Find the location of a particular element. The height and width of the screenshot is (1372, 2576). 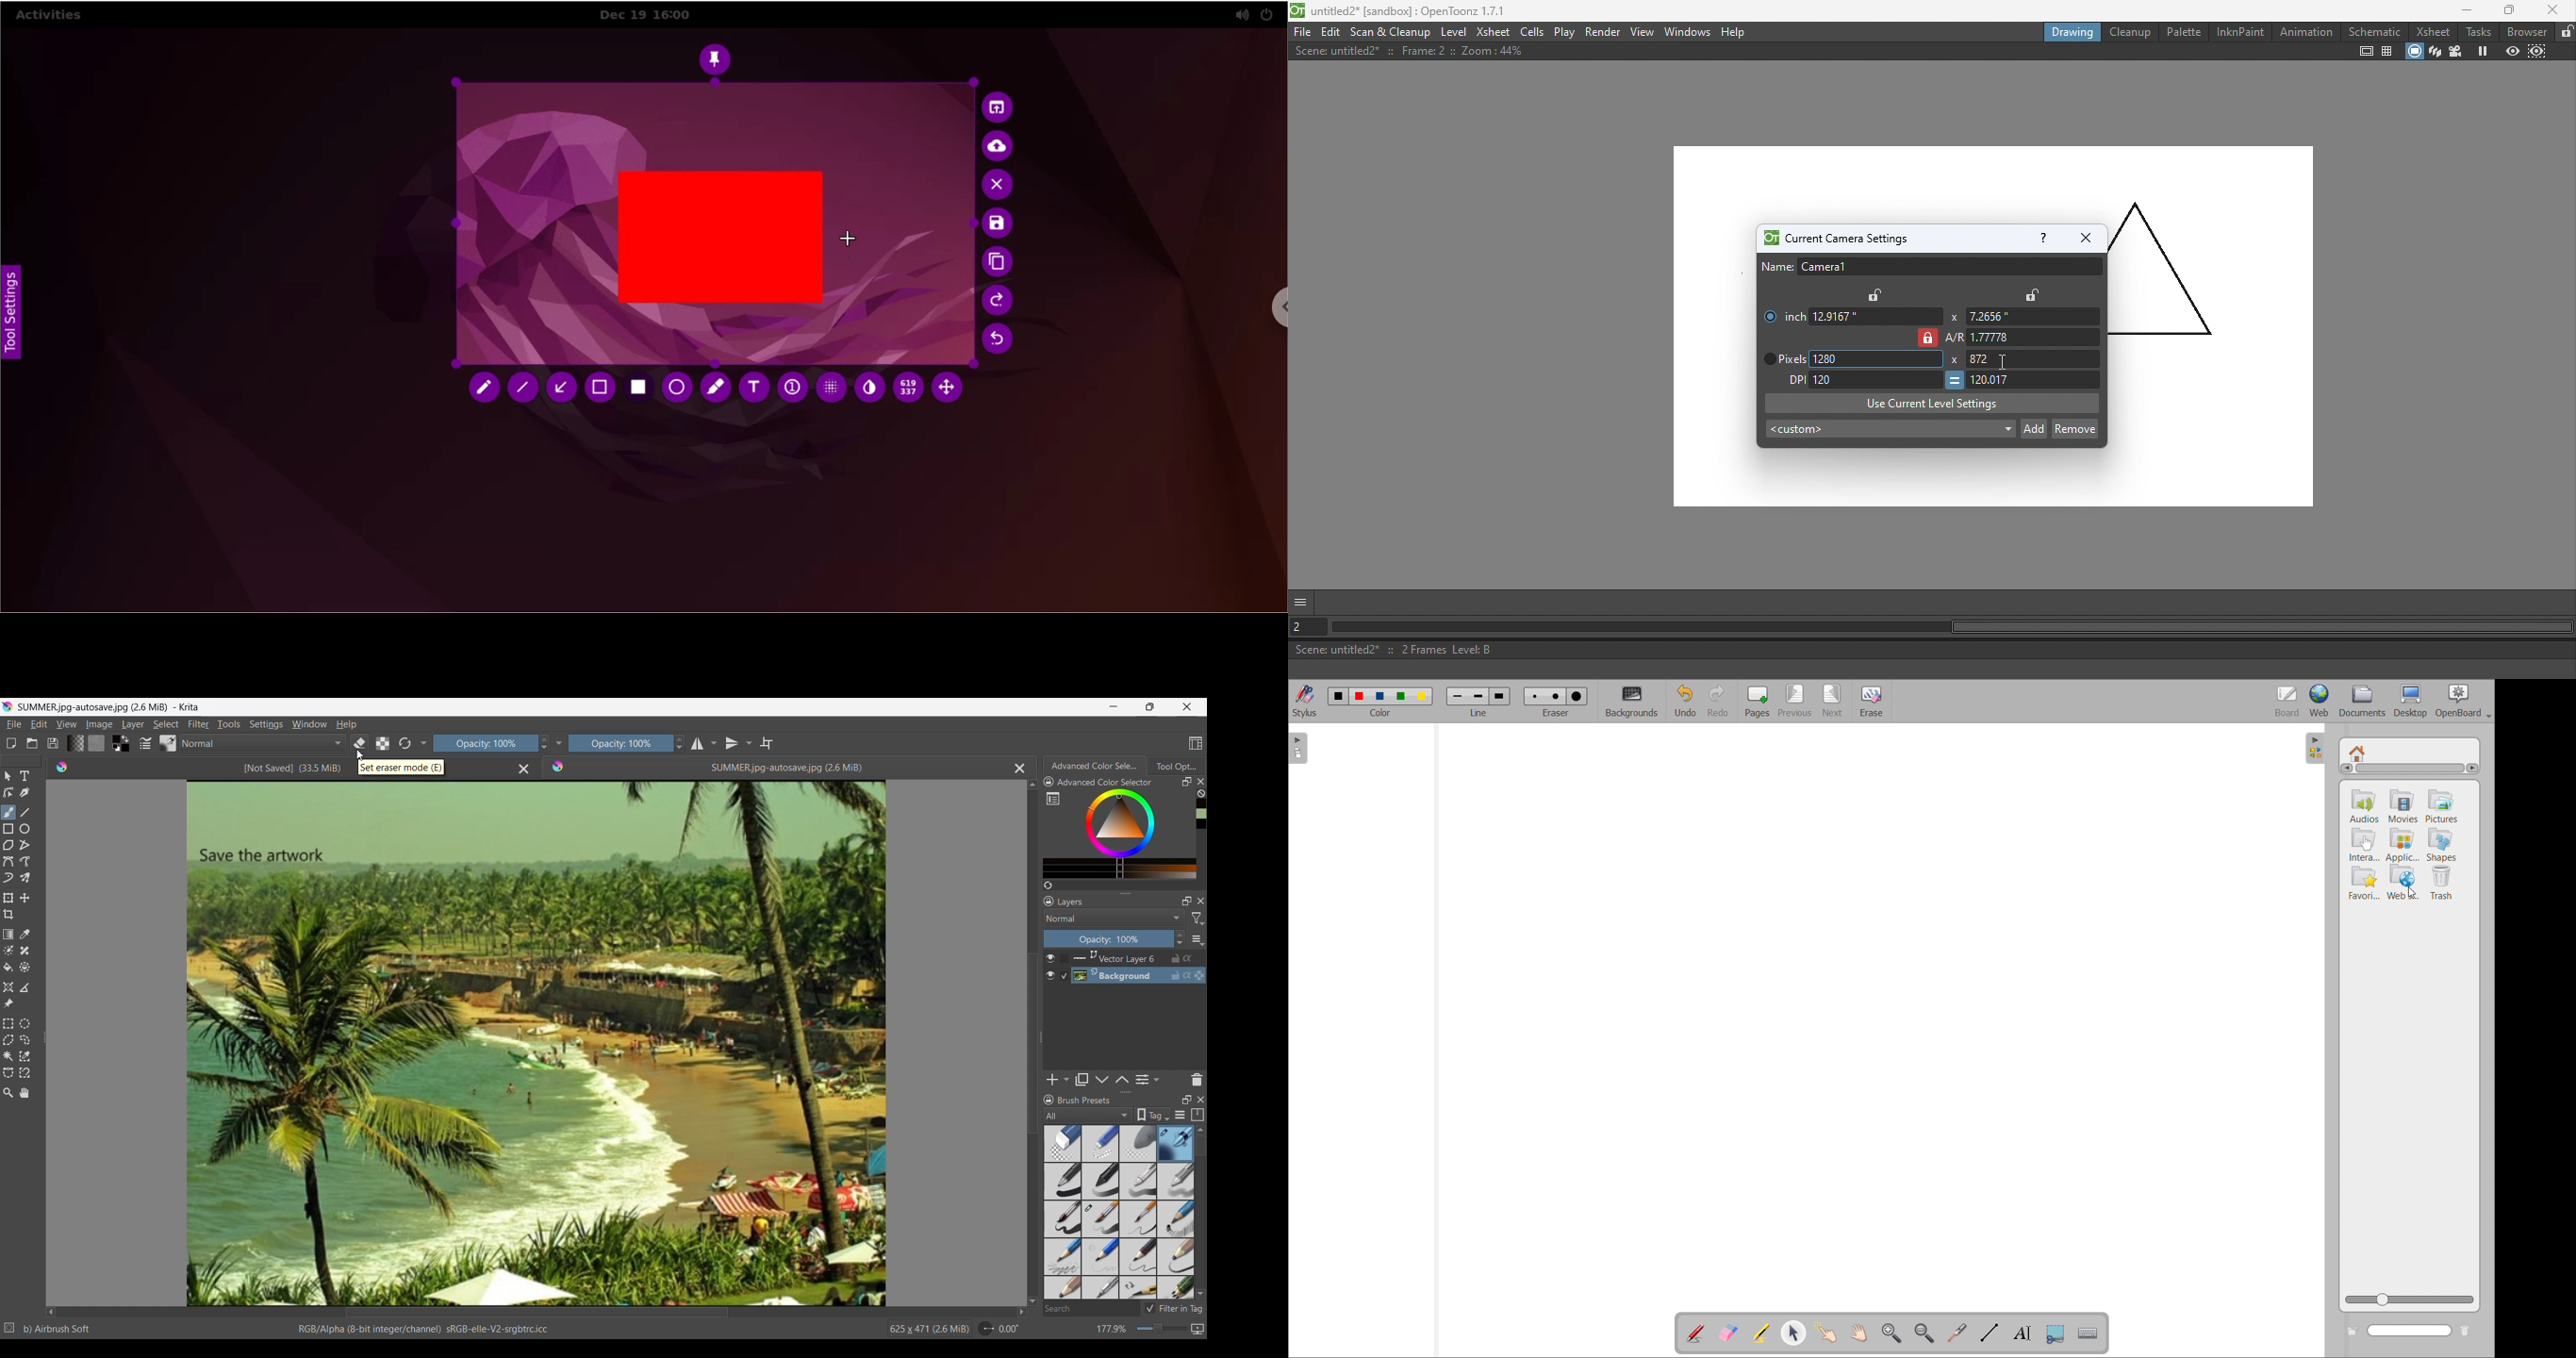

Rectangular selection tool is located at coordinates (8, 1024).